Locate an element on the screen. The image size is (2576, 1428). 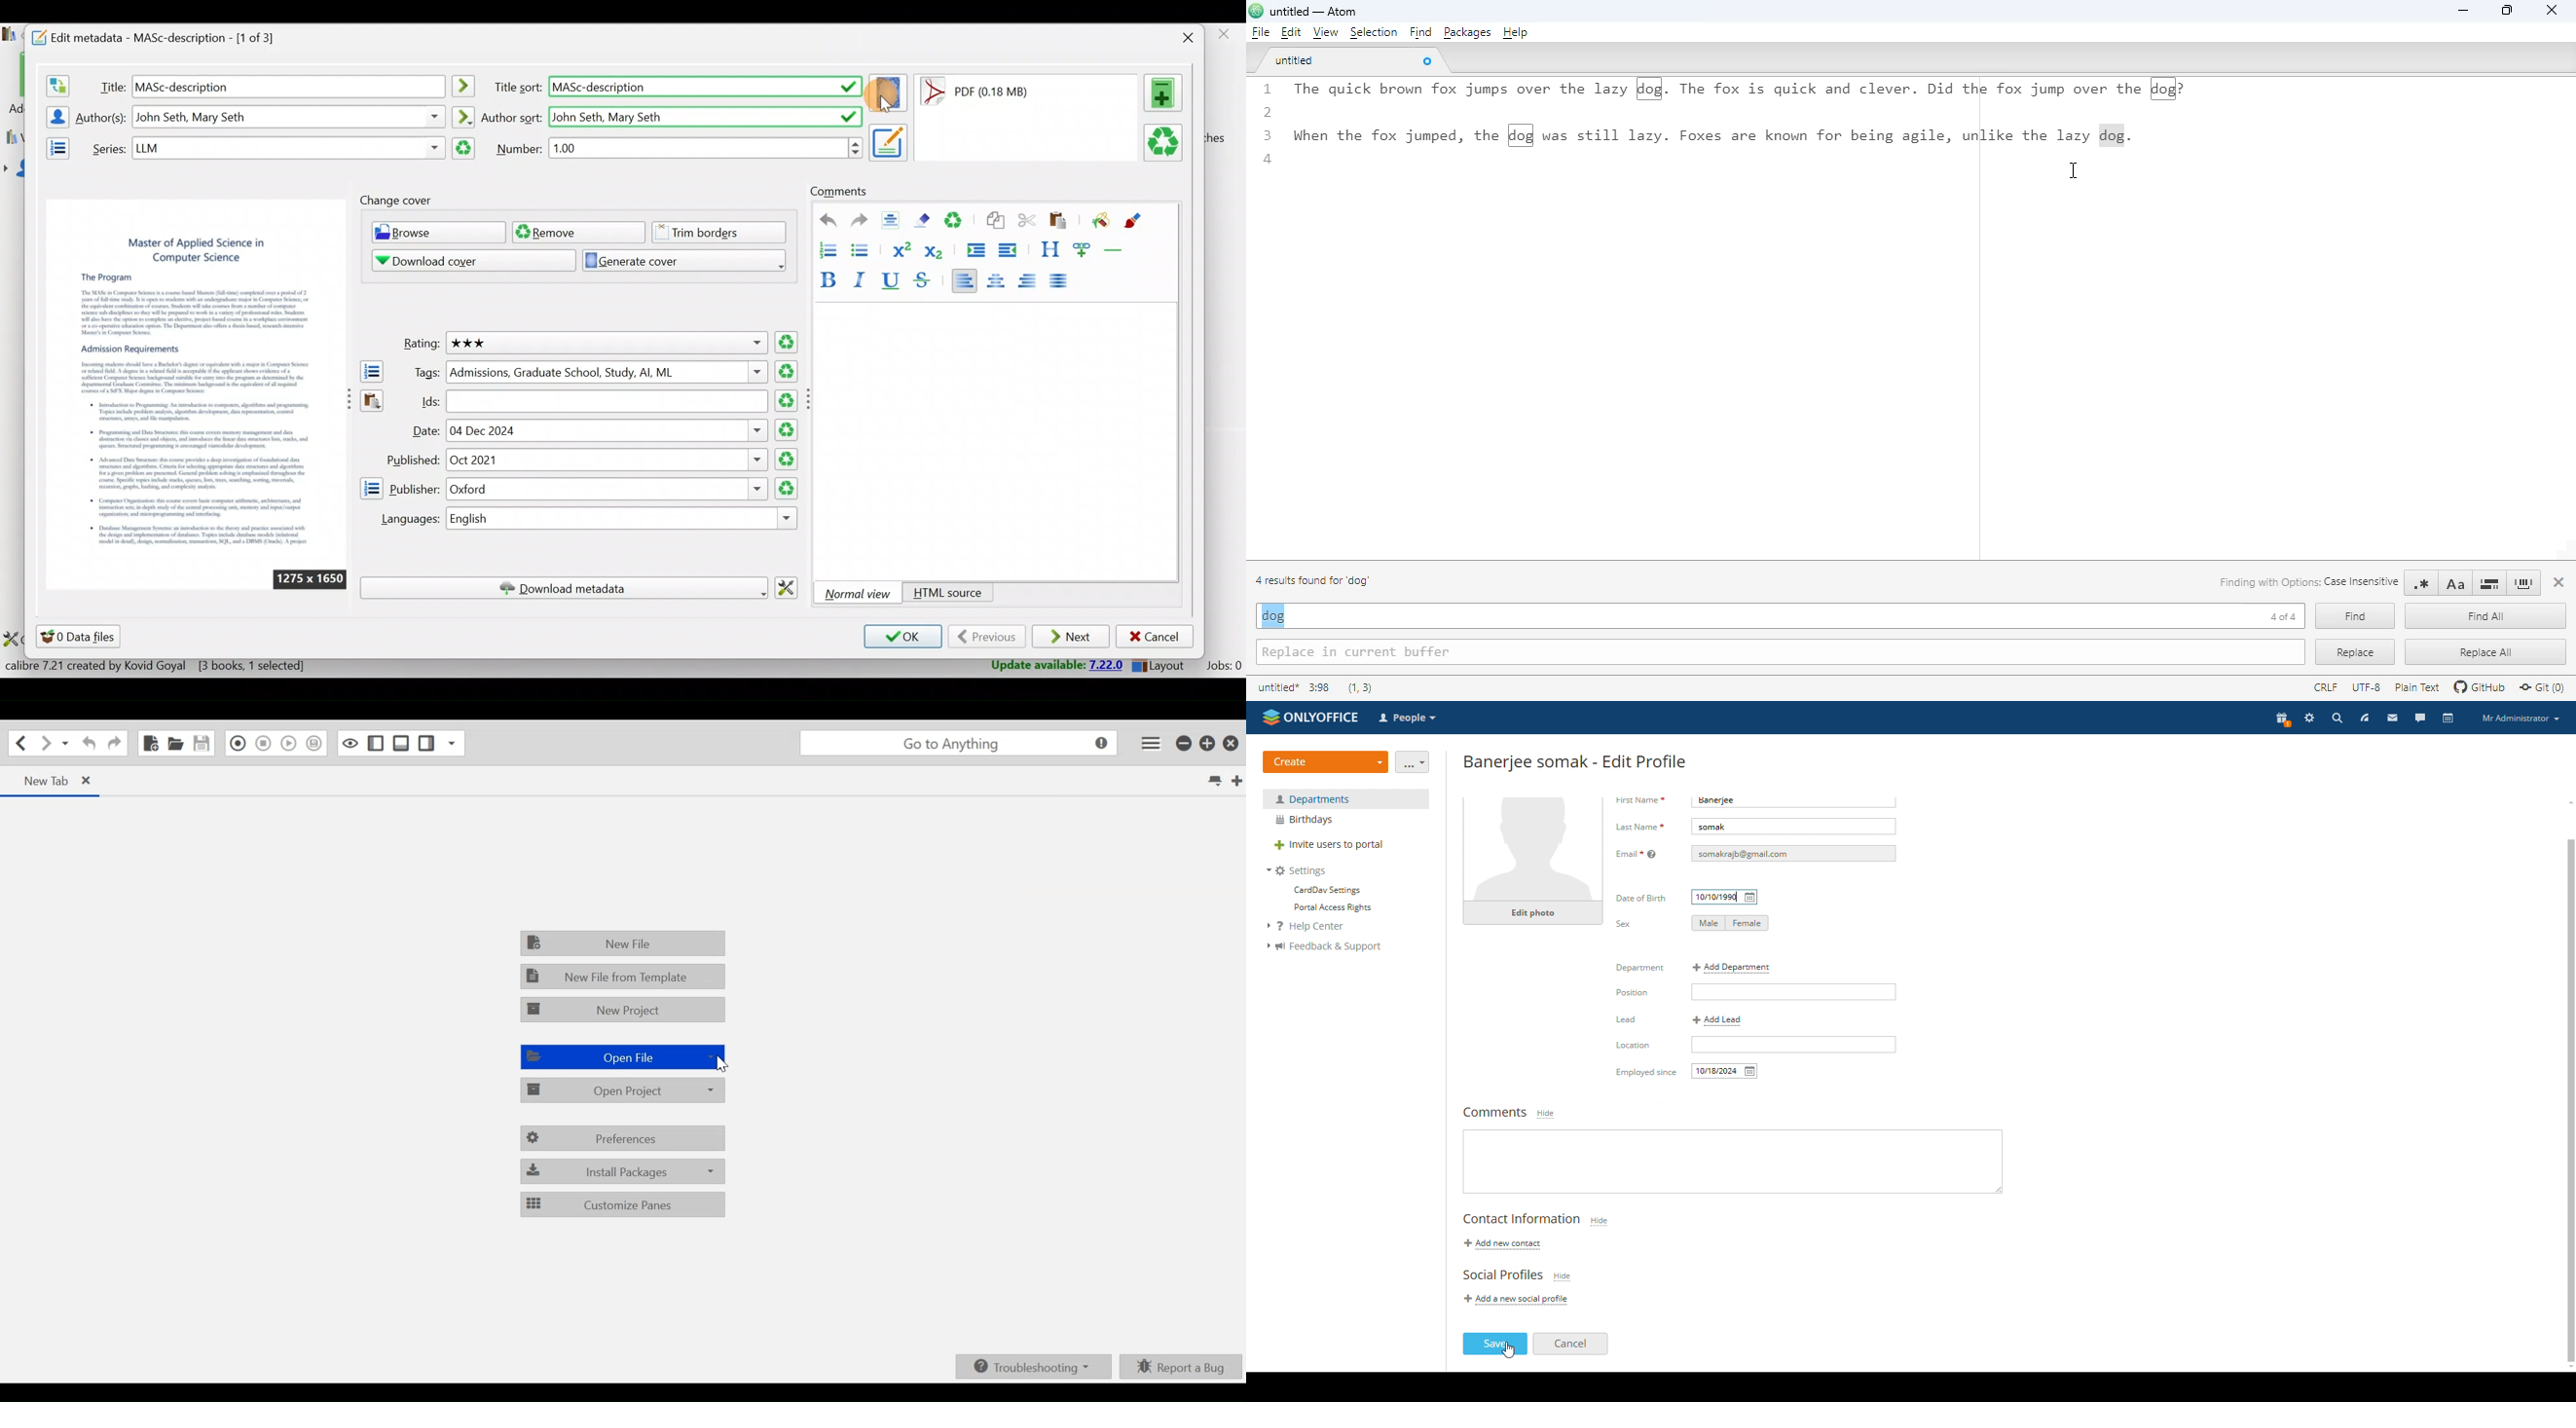
Decrease indentation is located at coordinates (1009, 250).